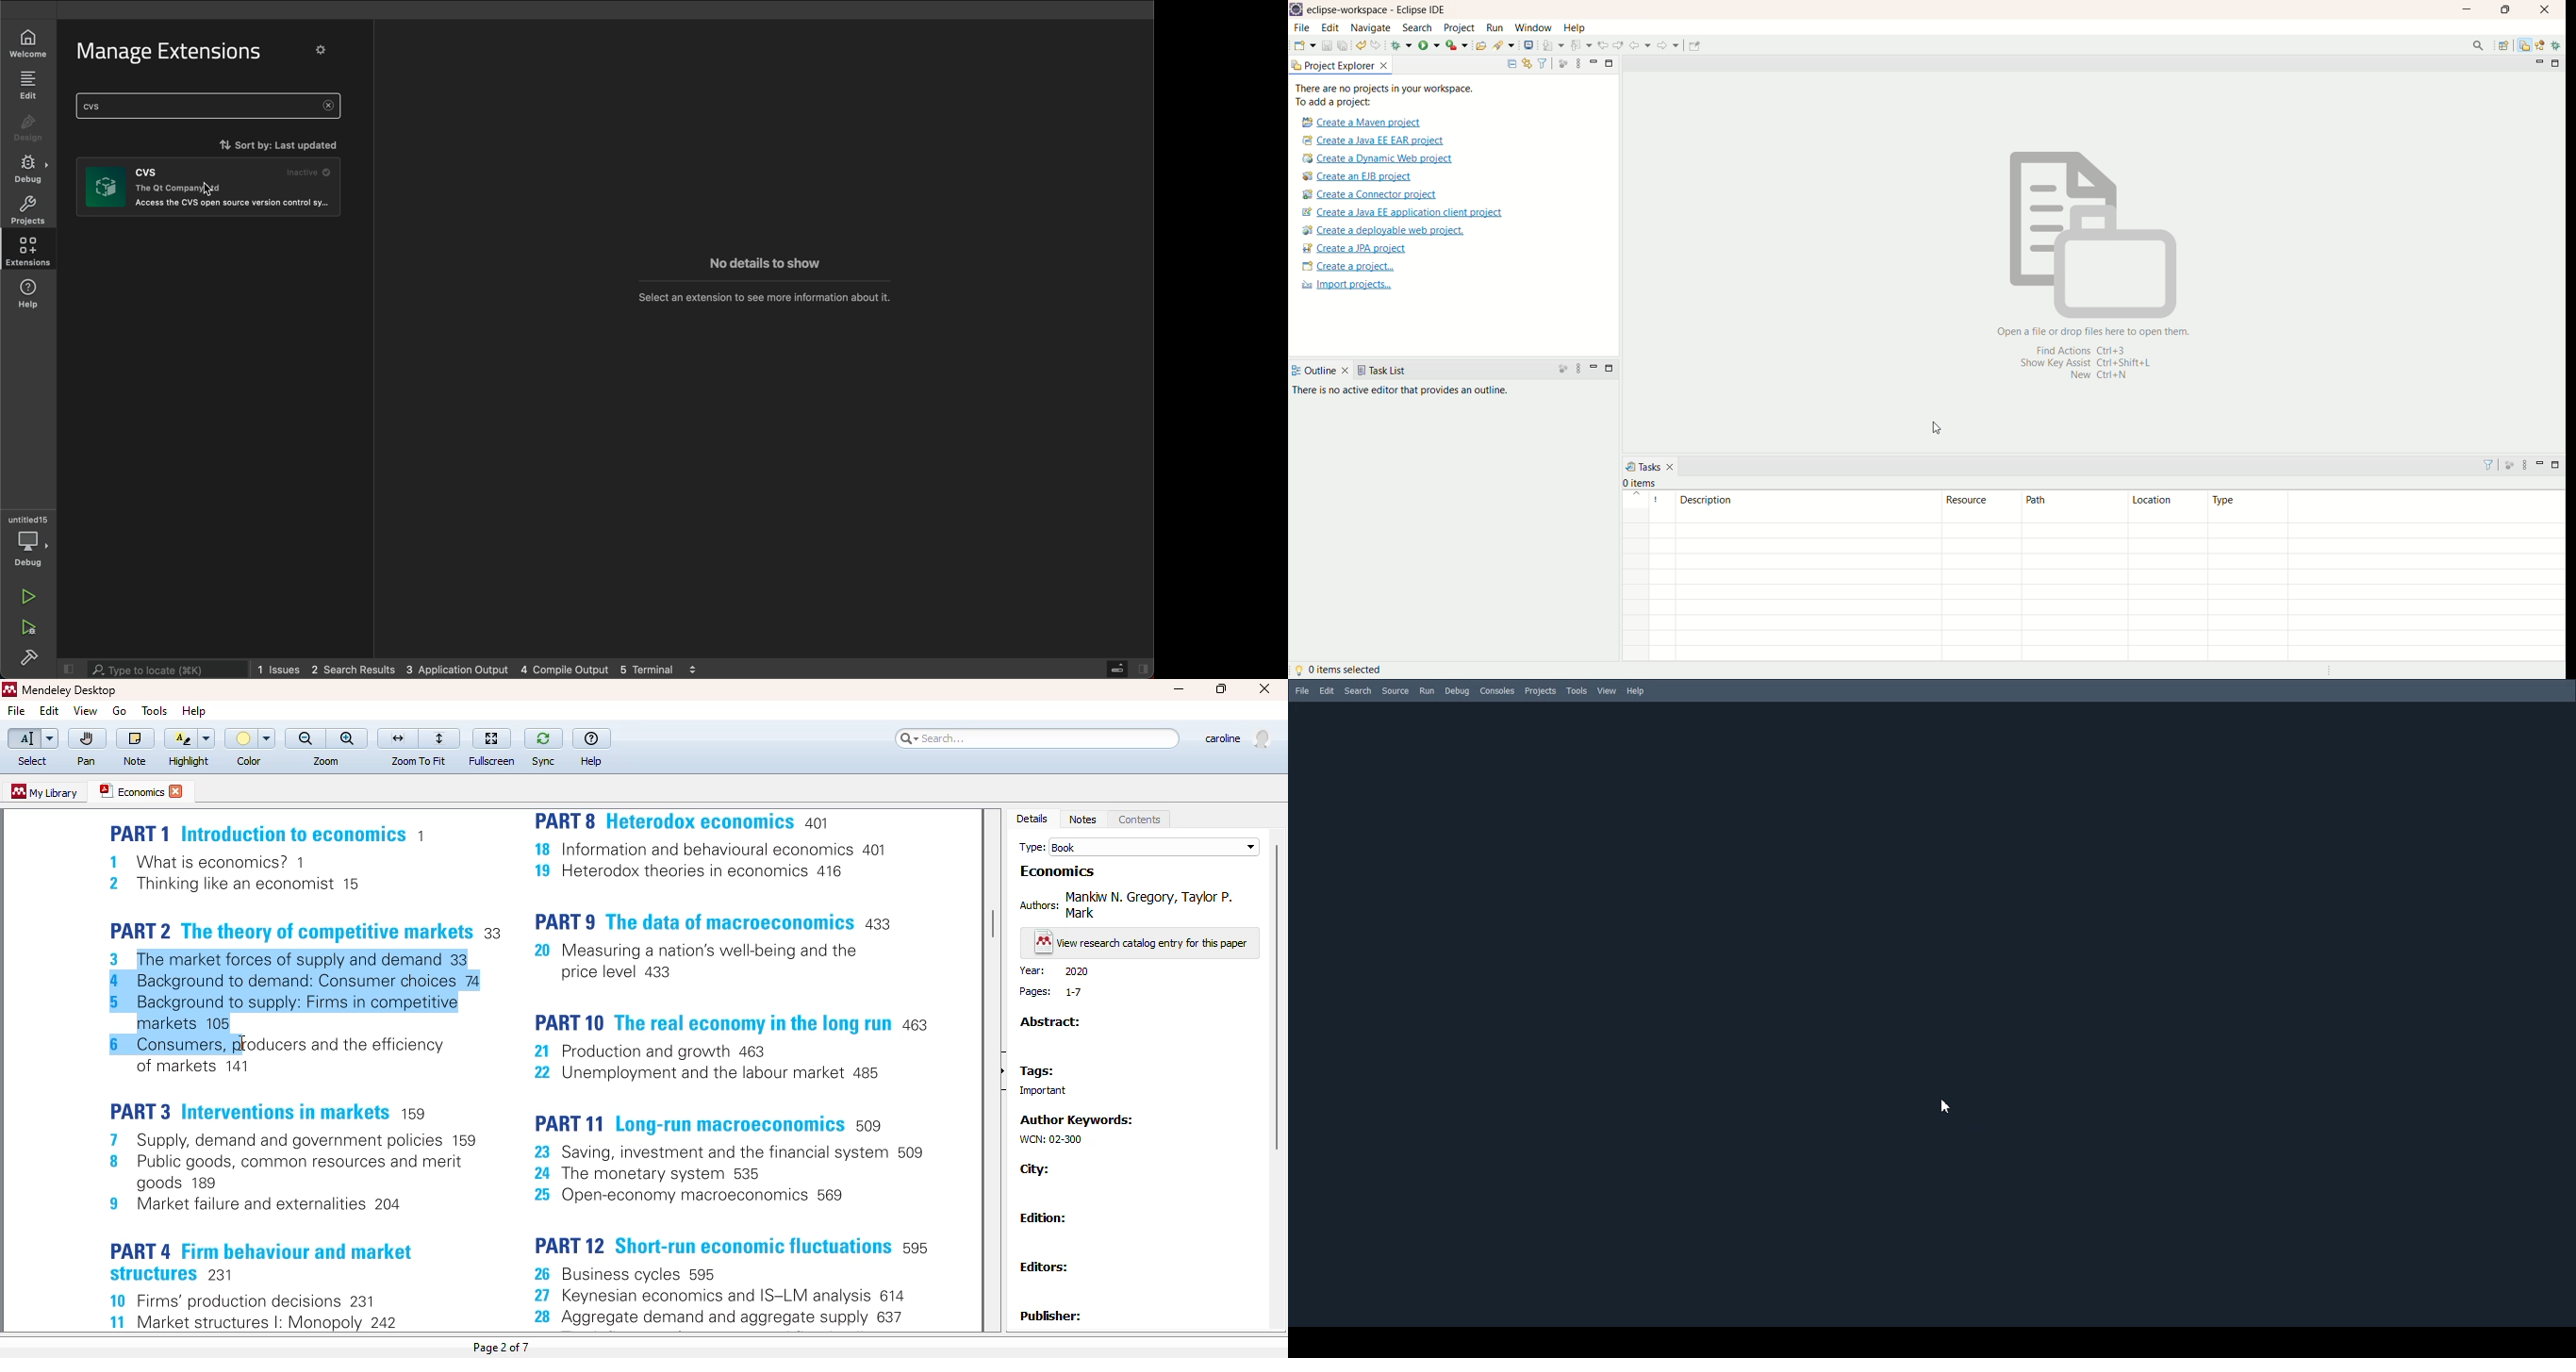  Describe the element at coordinates (106, 187) in the screenshot. I see `image` at that location.